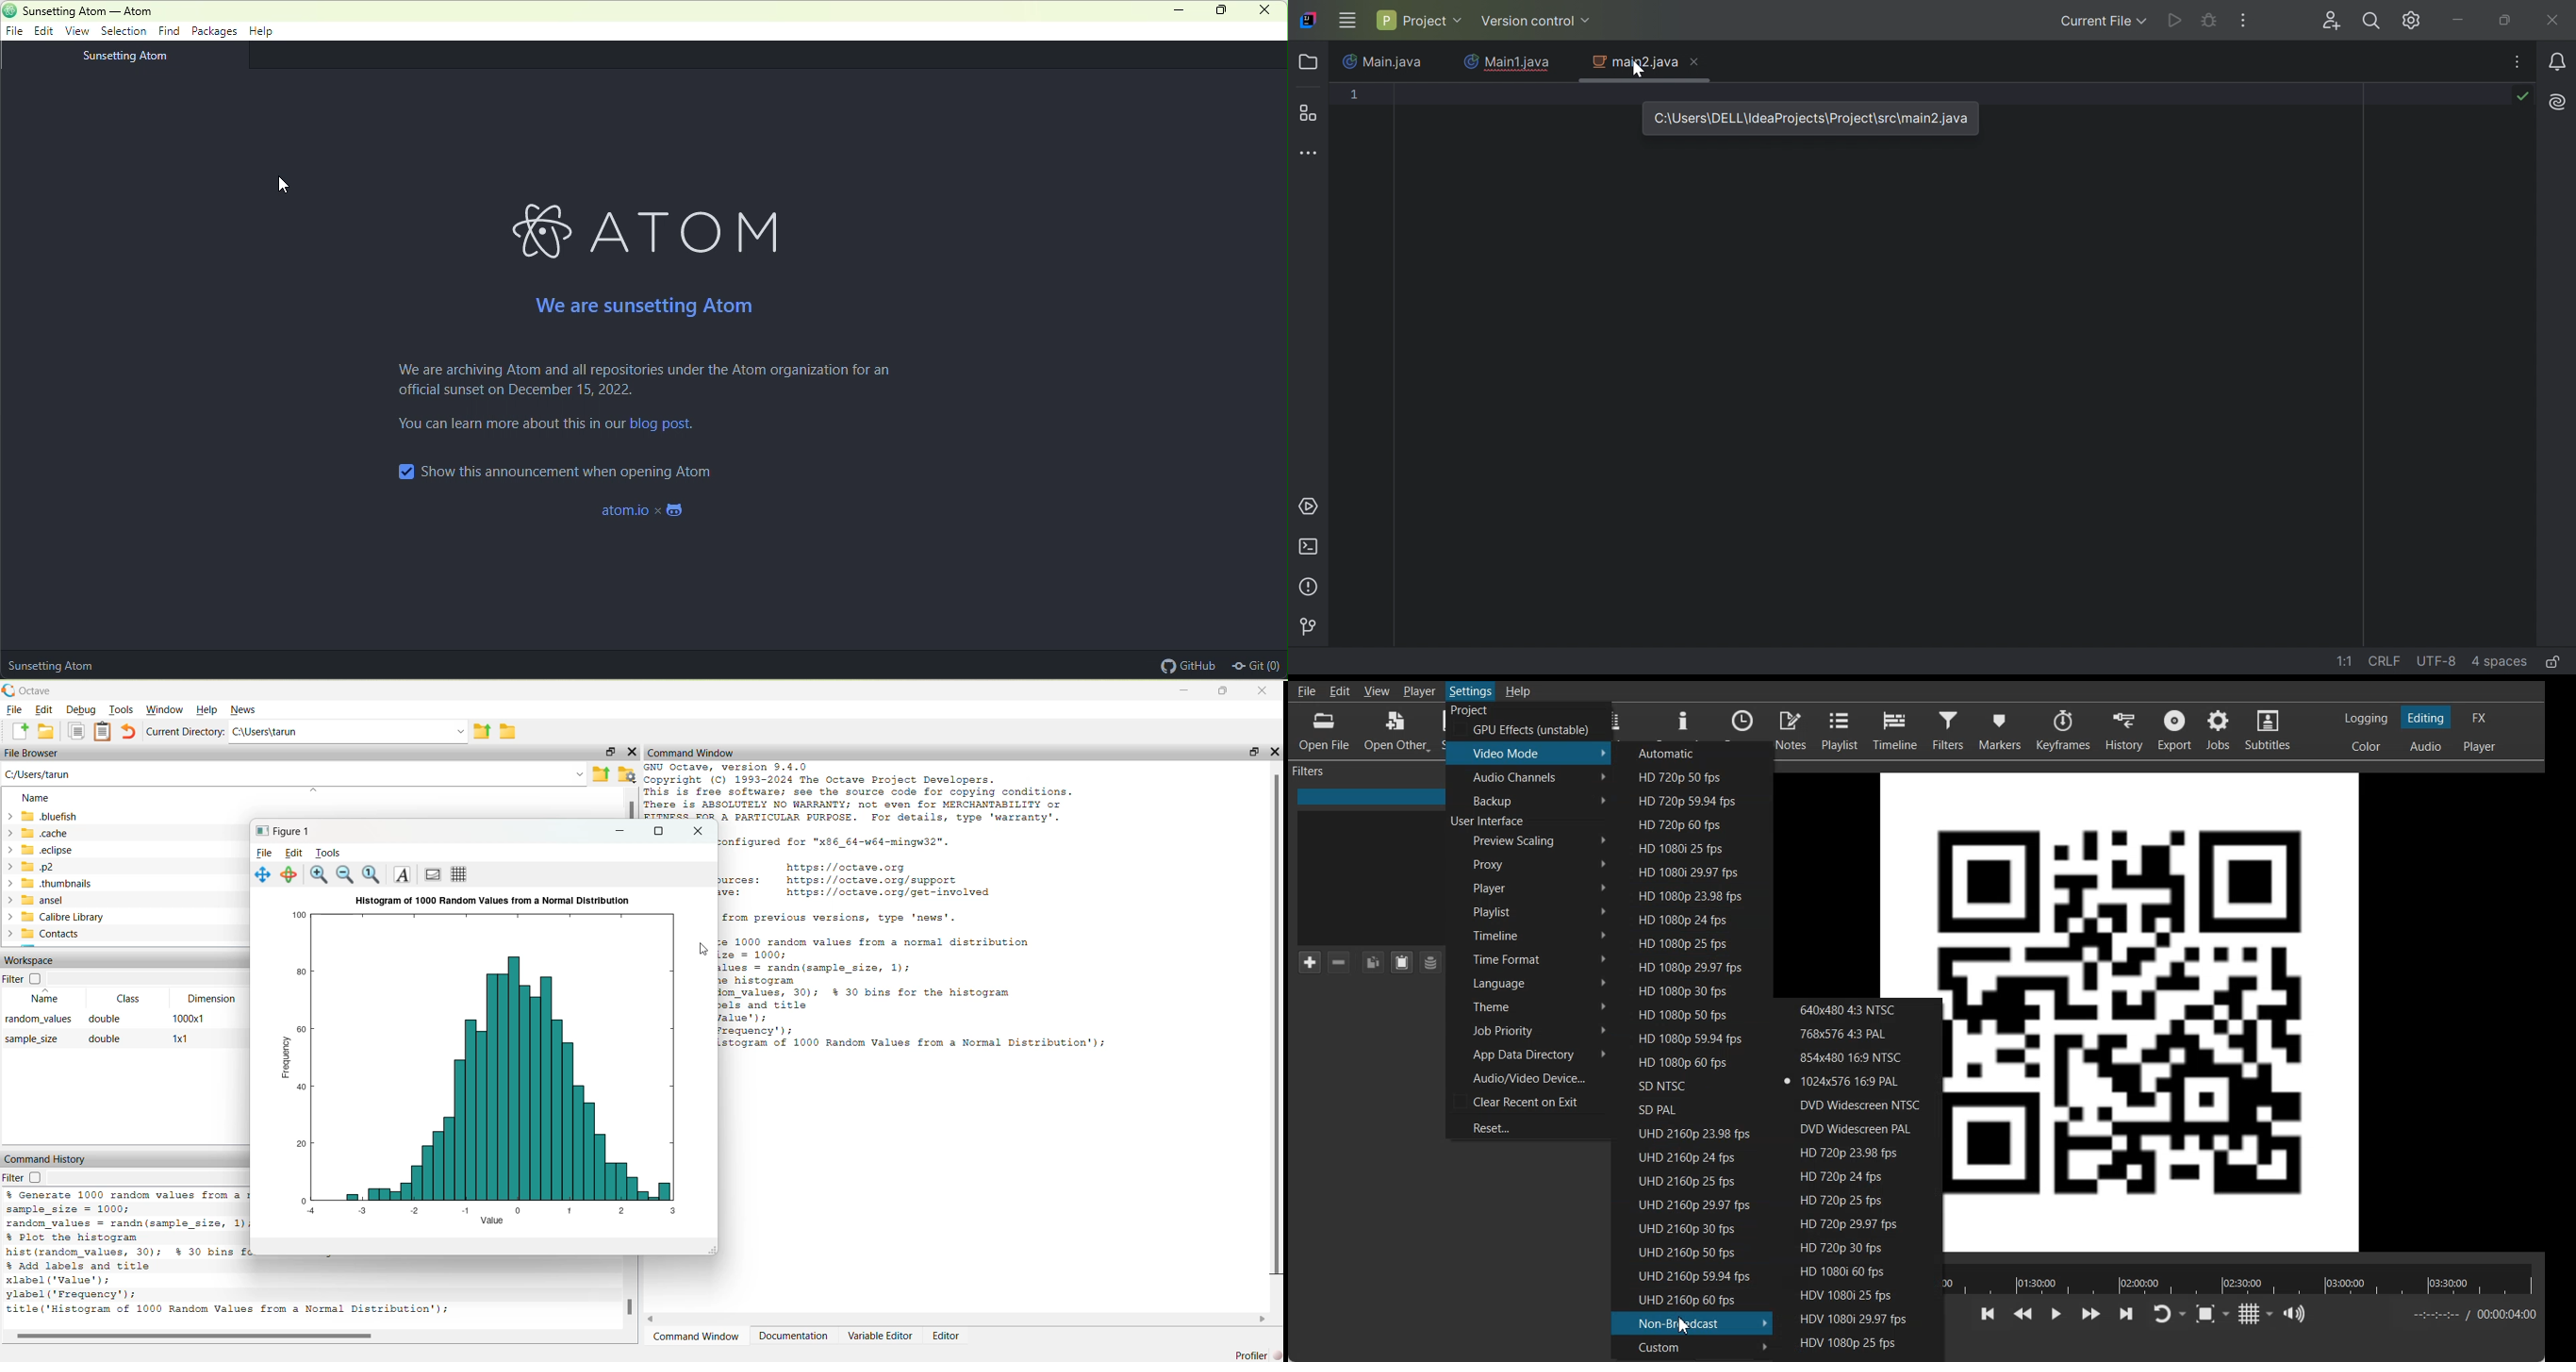  I want to click on qr code, so click(1915, 885).